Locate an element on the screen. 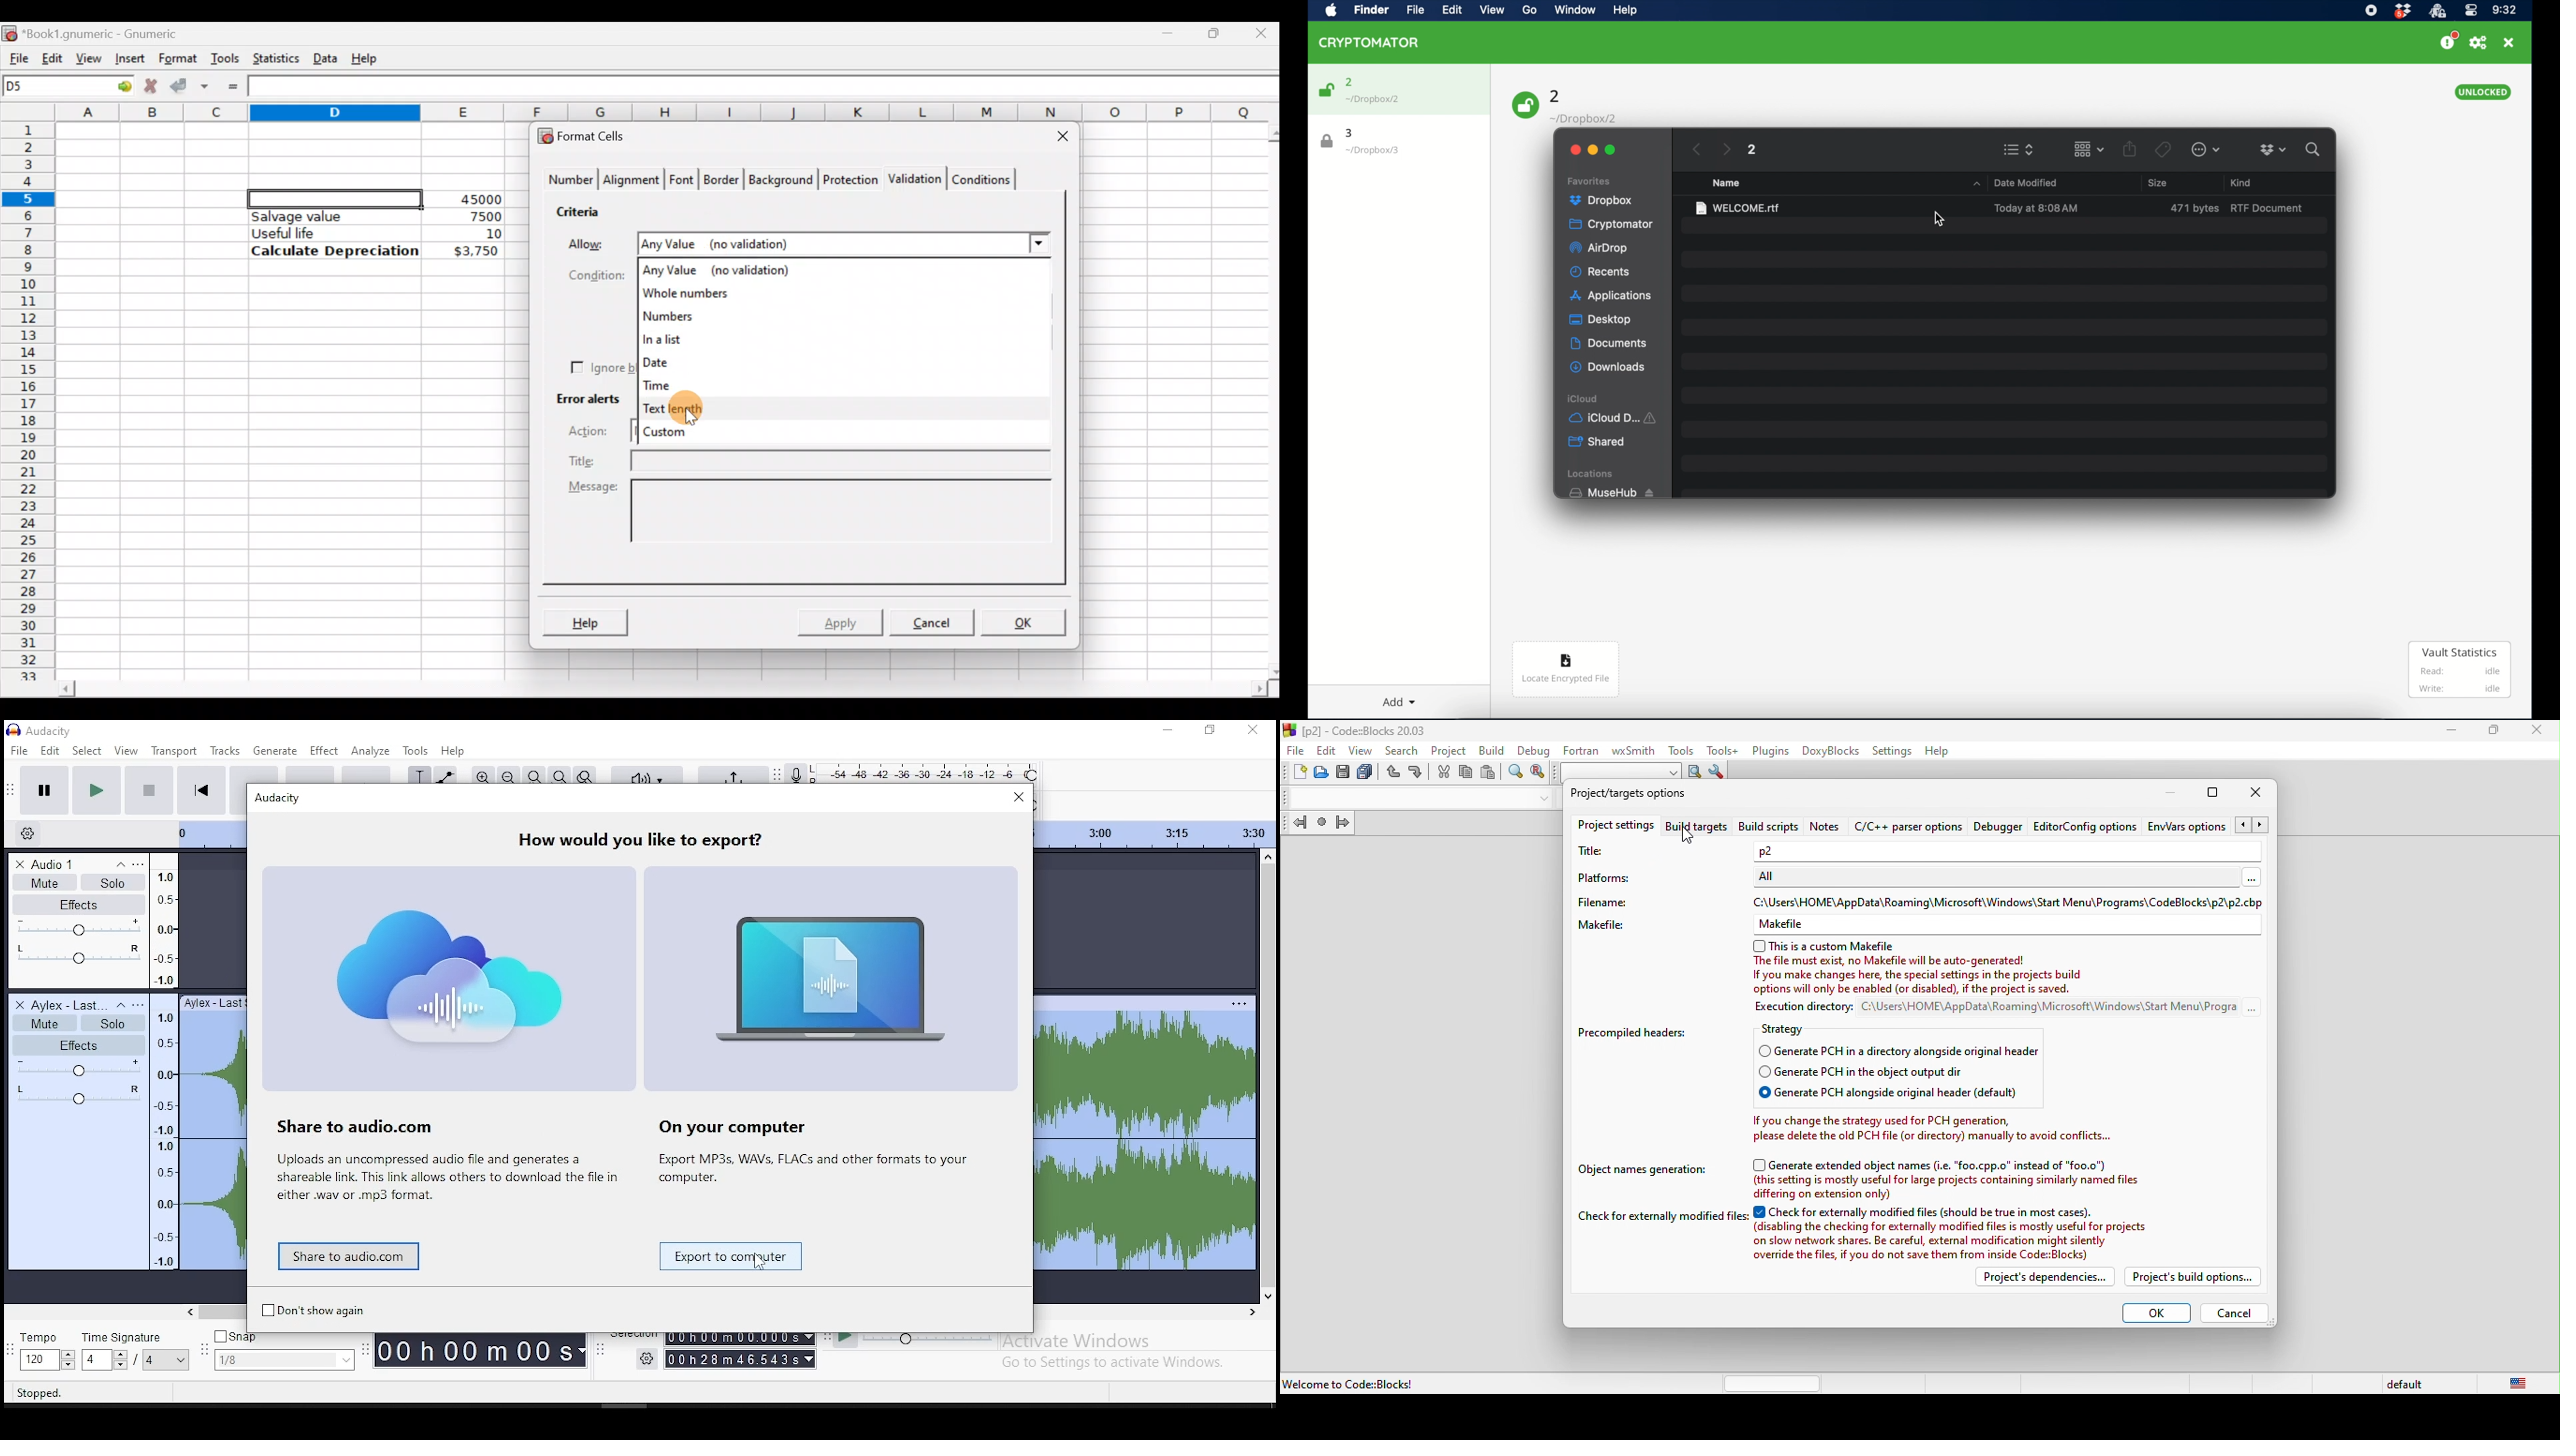  Allow is located at coordinates (591, 241).